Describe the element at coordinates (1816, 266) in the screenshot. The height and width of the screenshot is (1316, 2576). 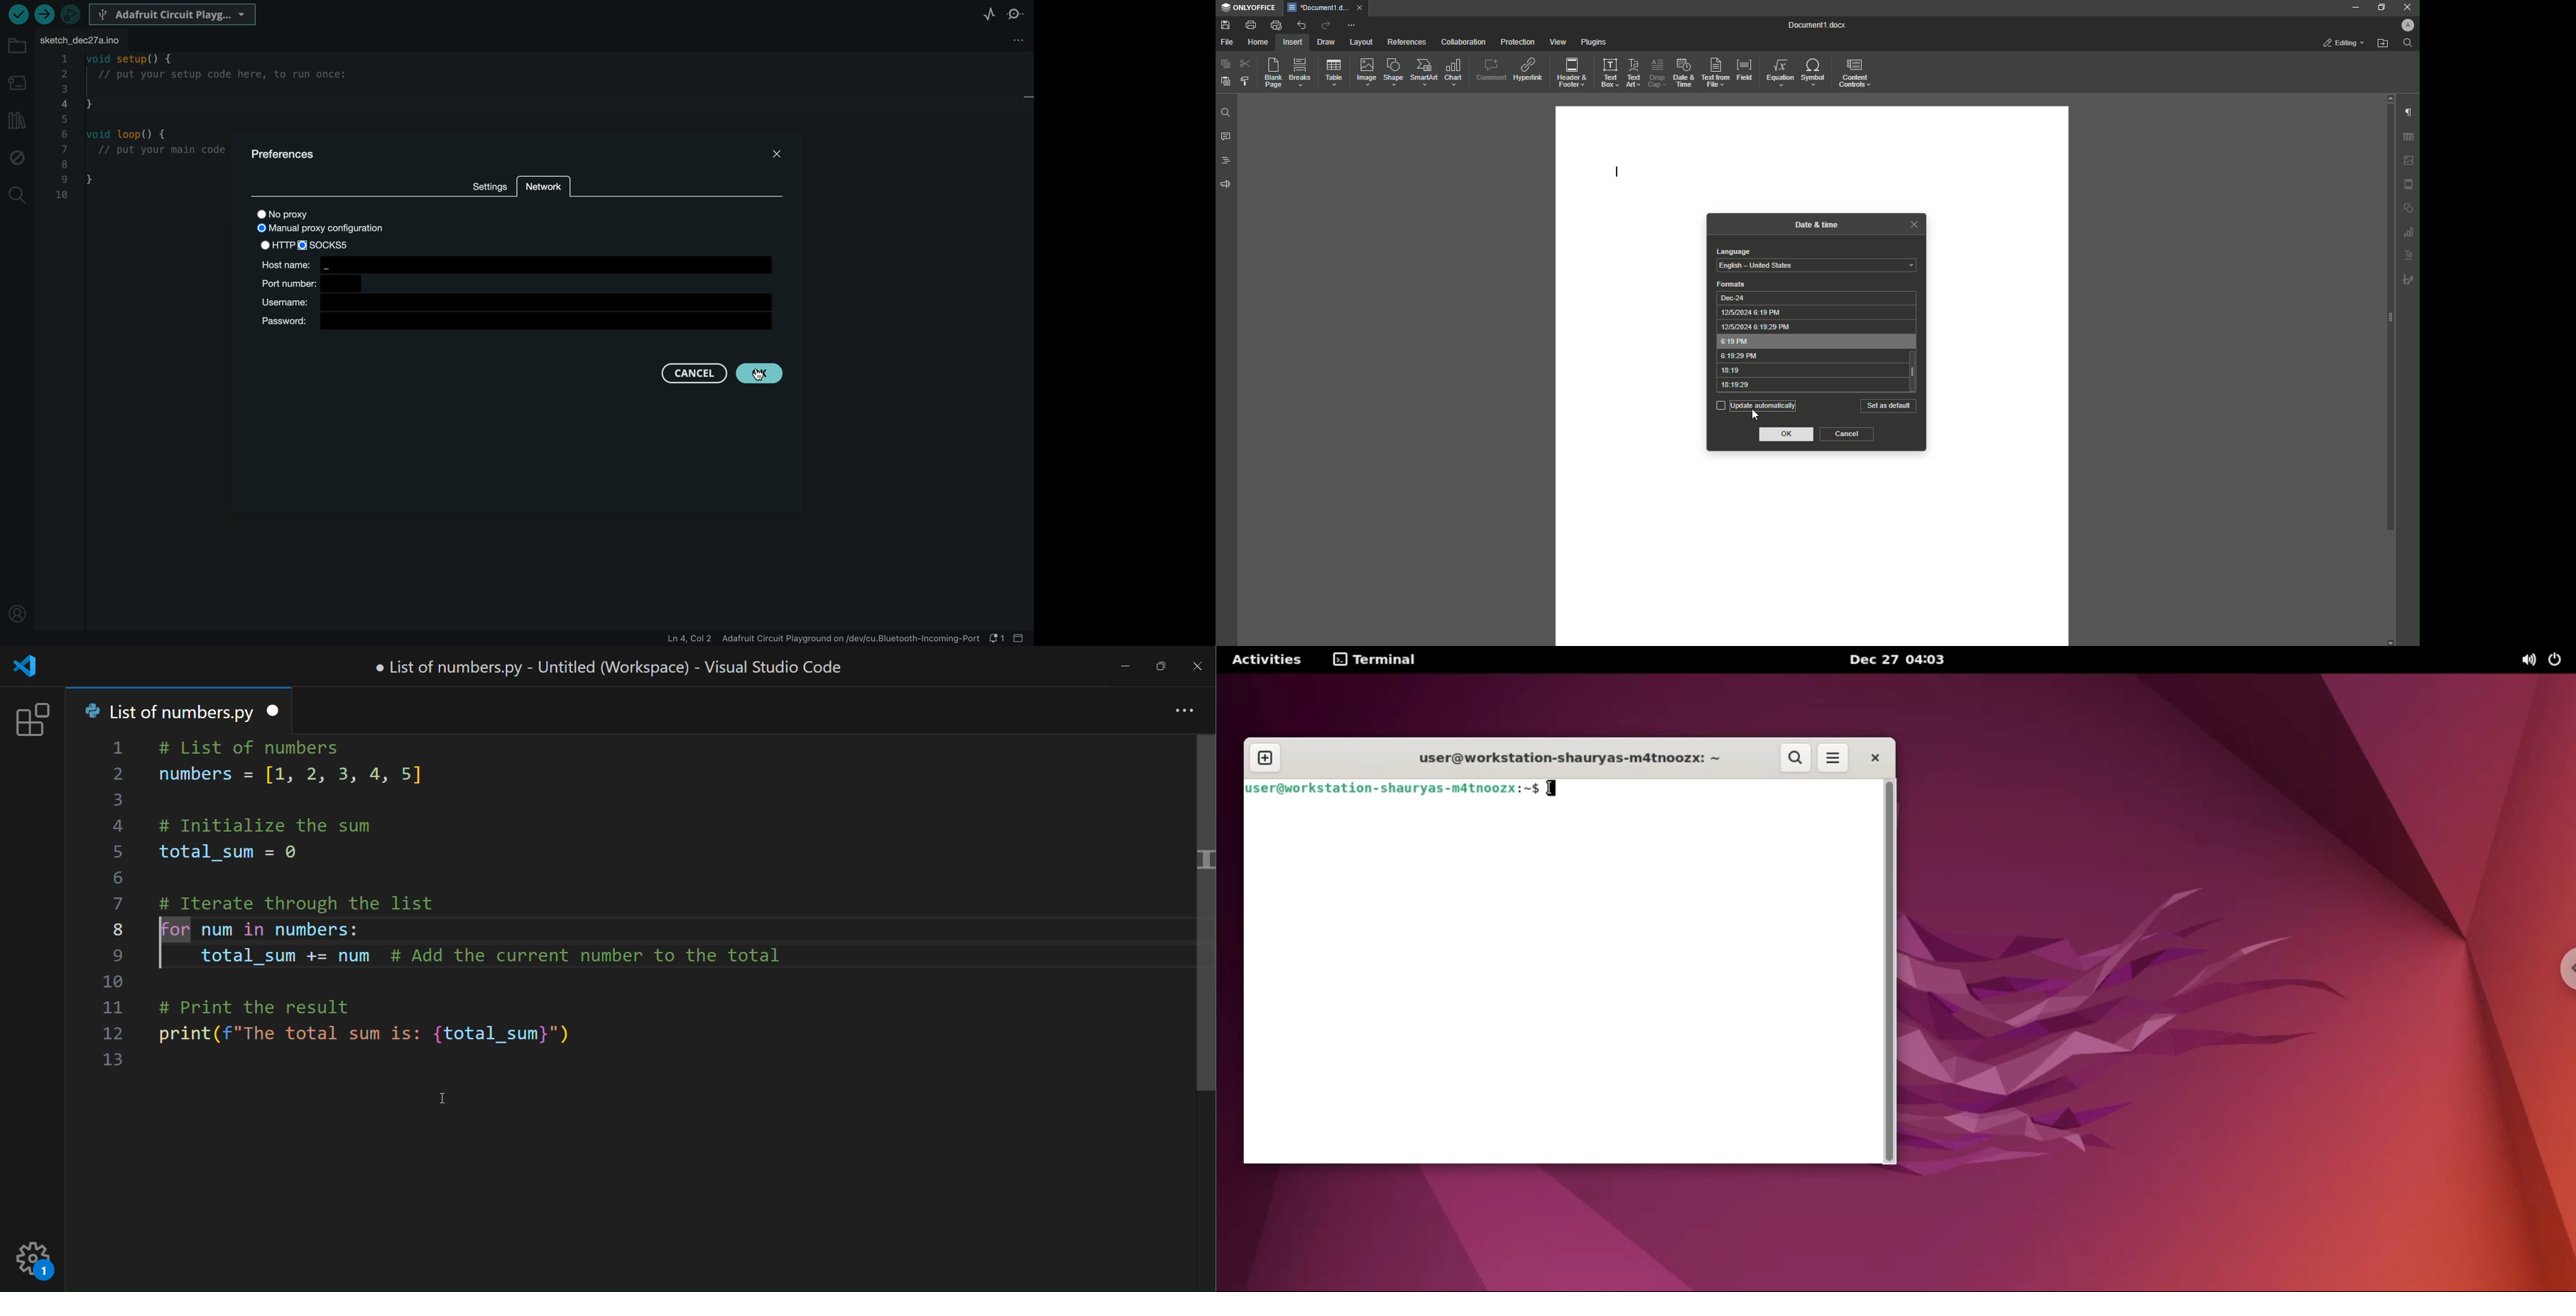
I see `select language` at that location.